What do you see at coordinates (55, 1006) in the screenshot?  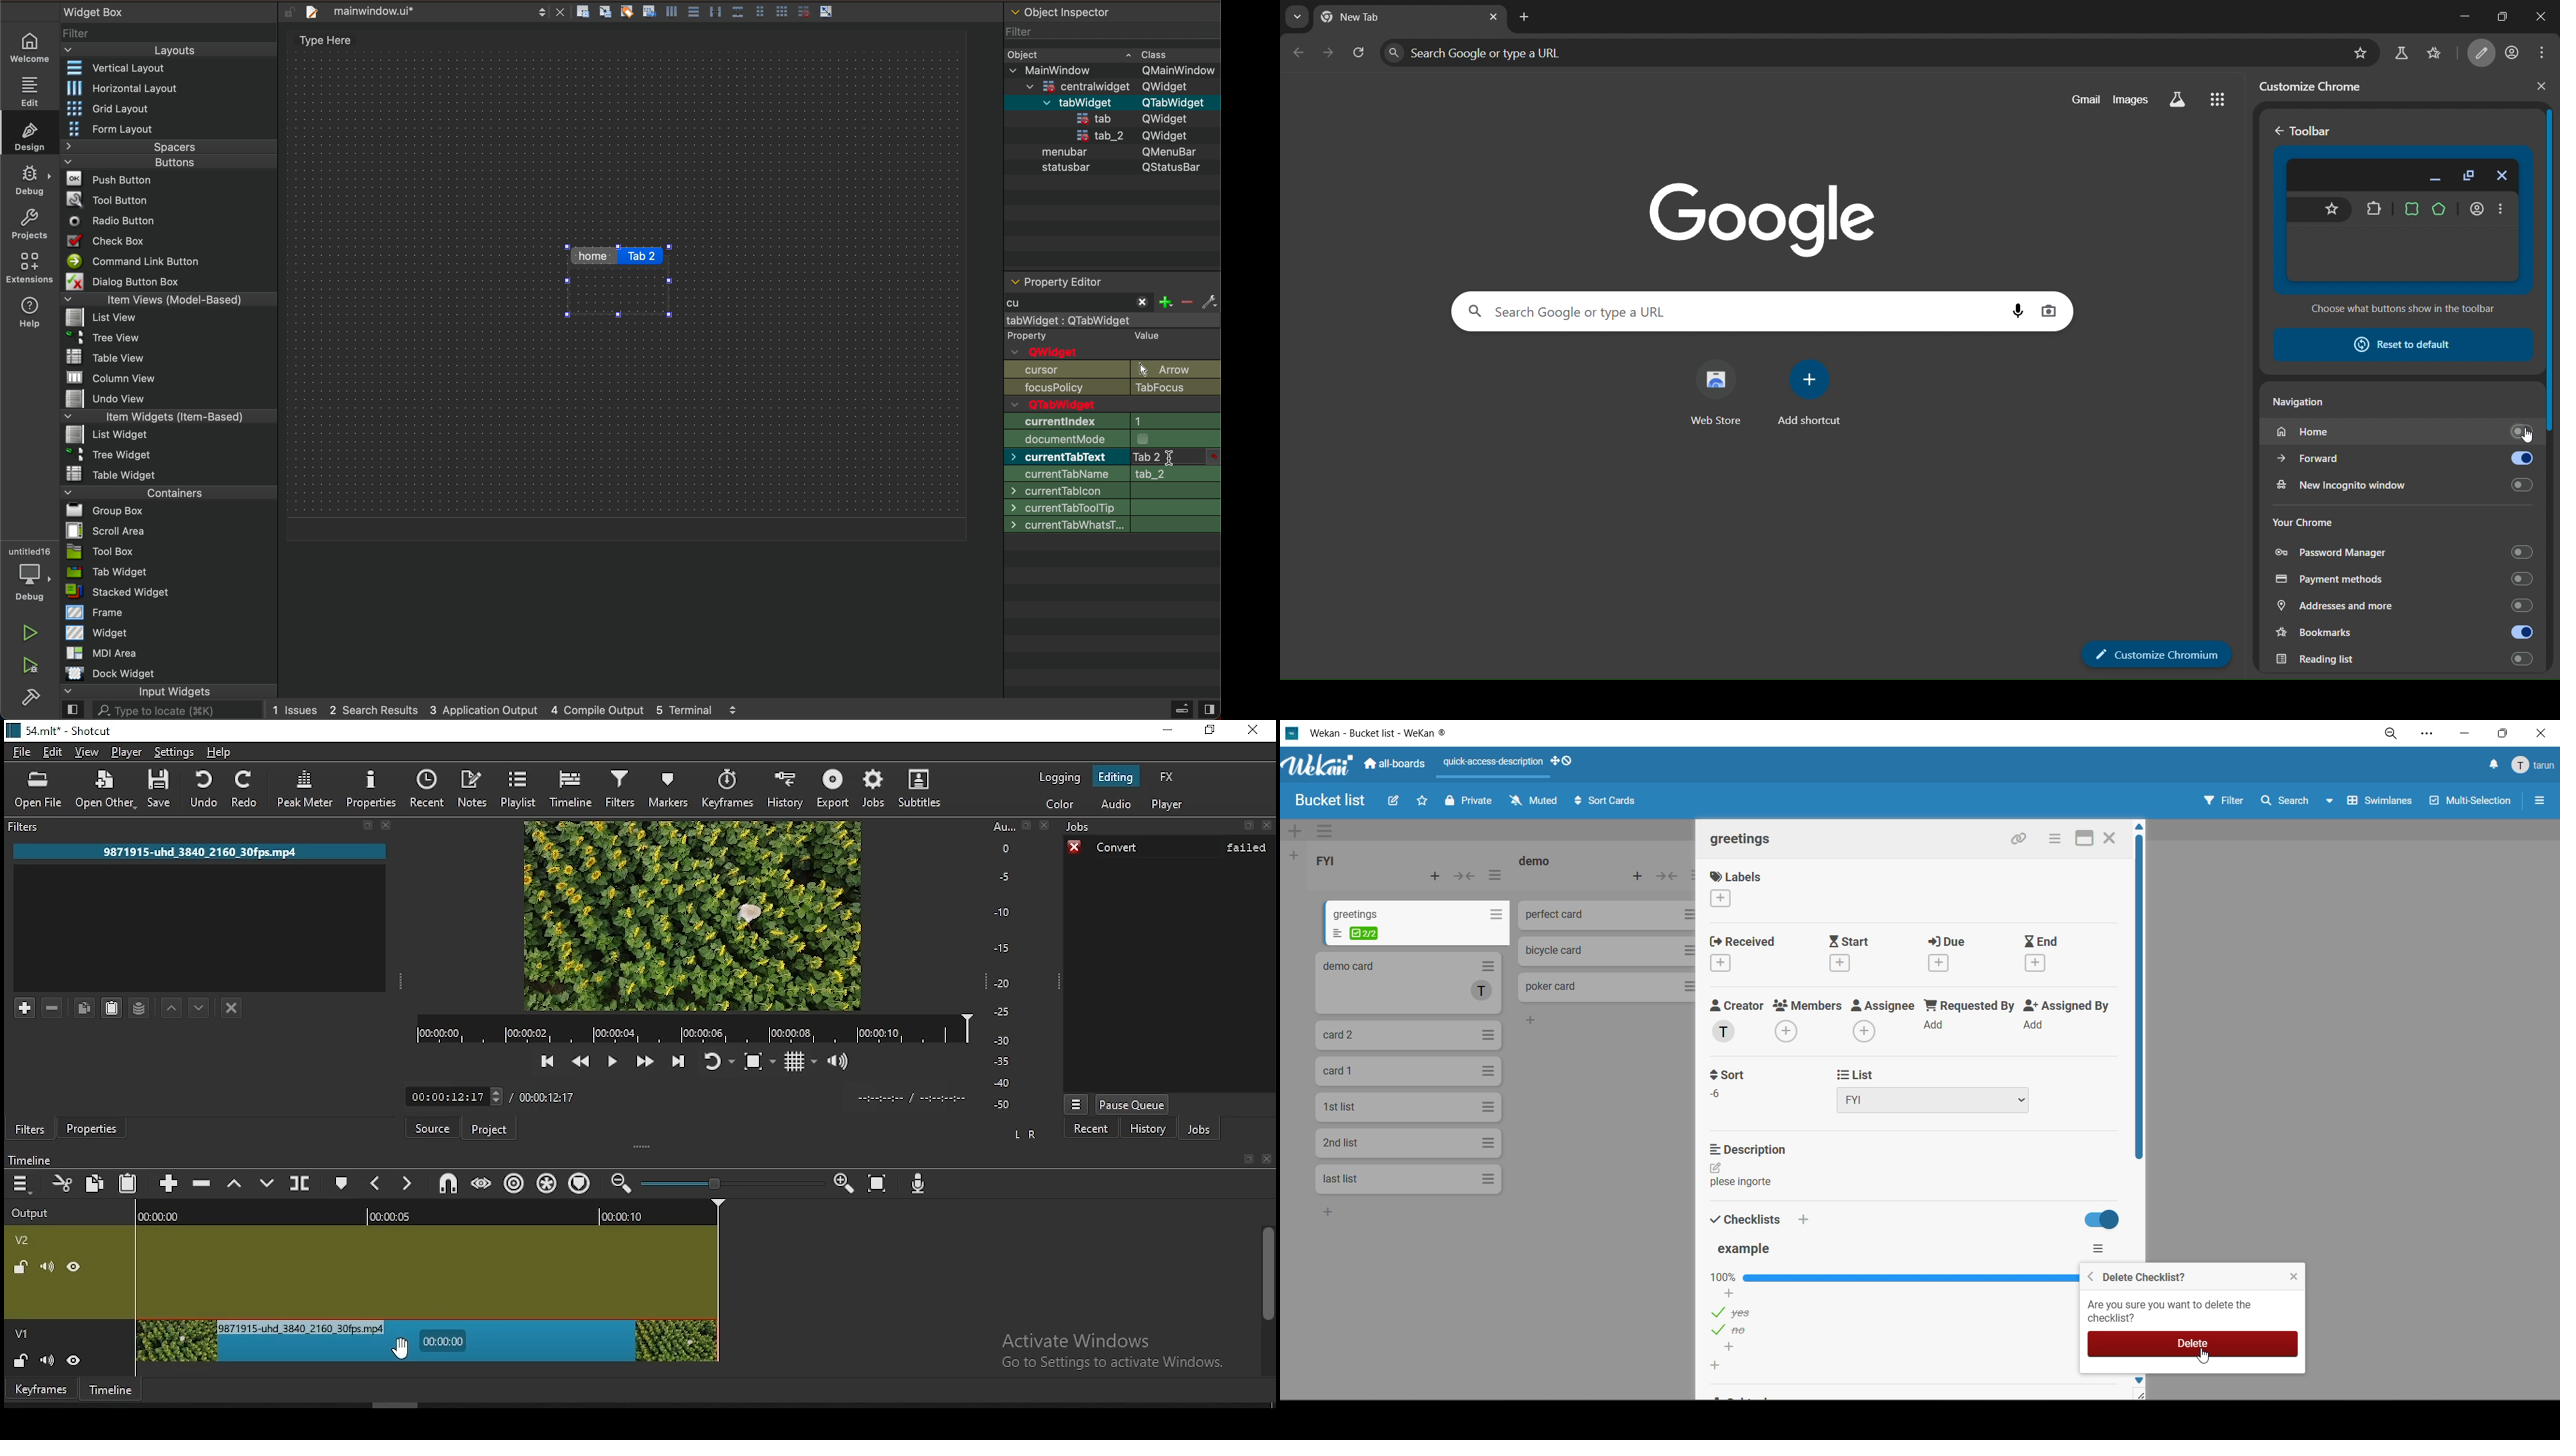 I see `remove selected filters` at bounding box center [55, 1006].